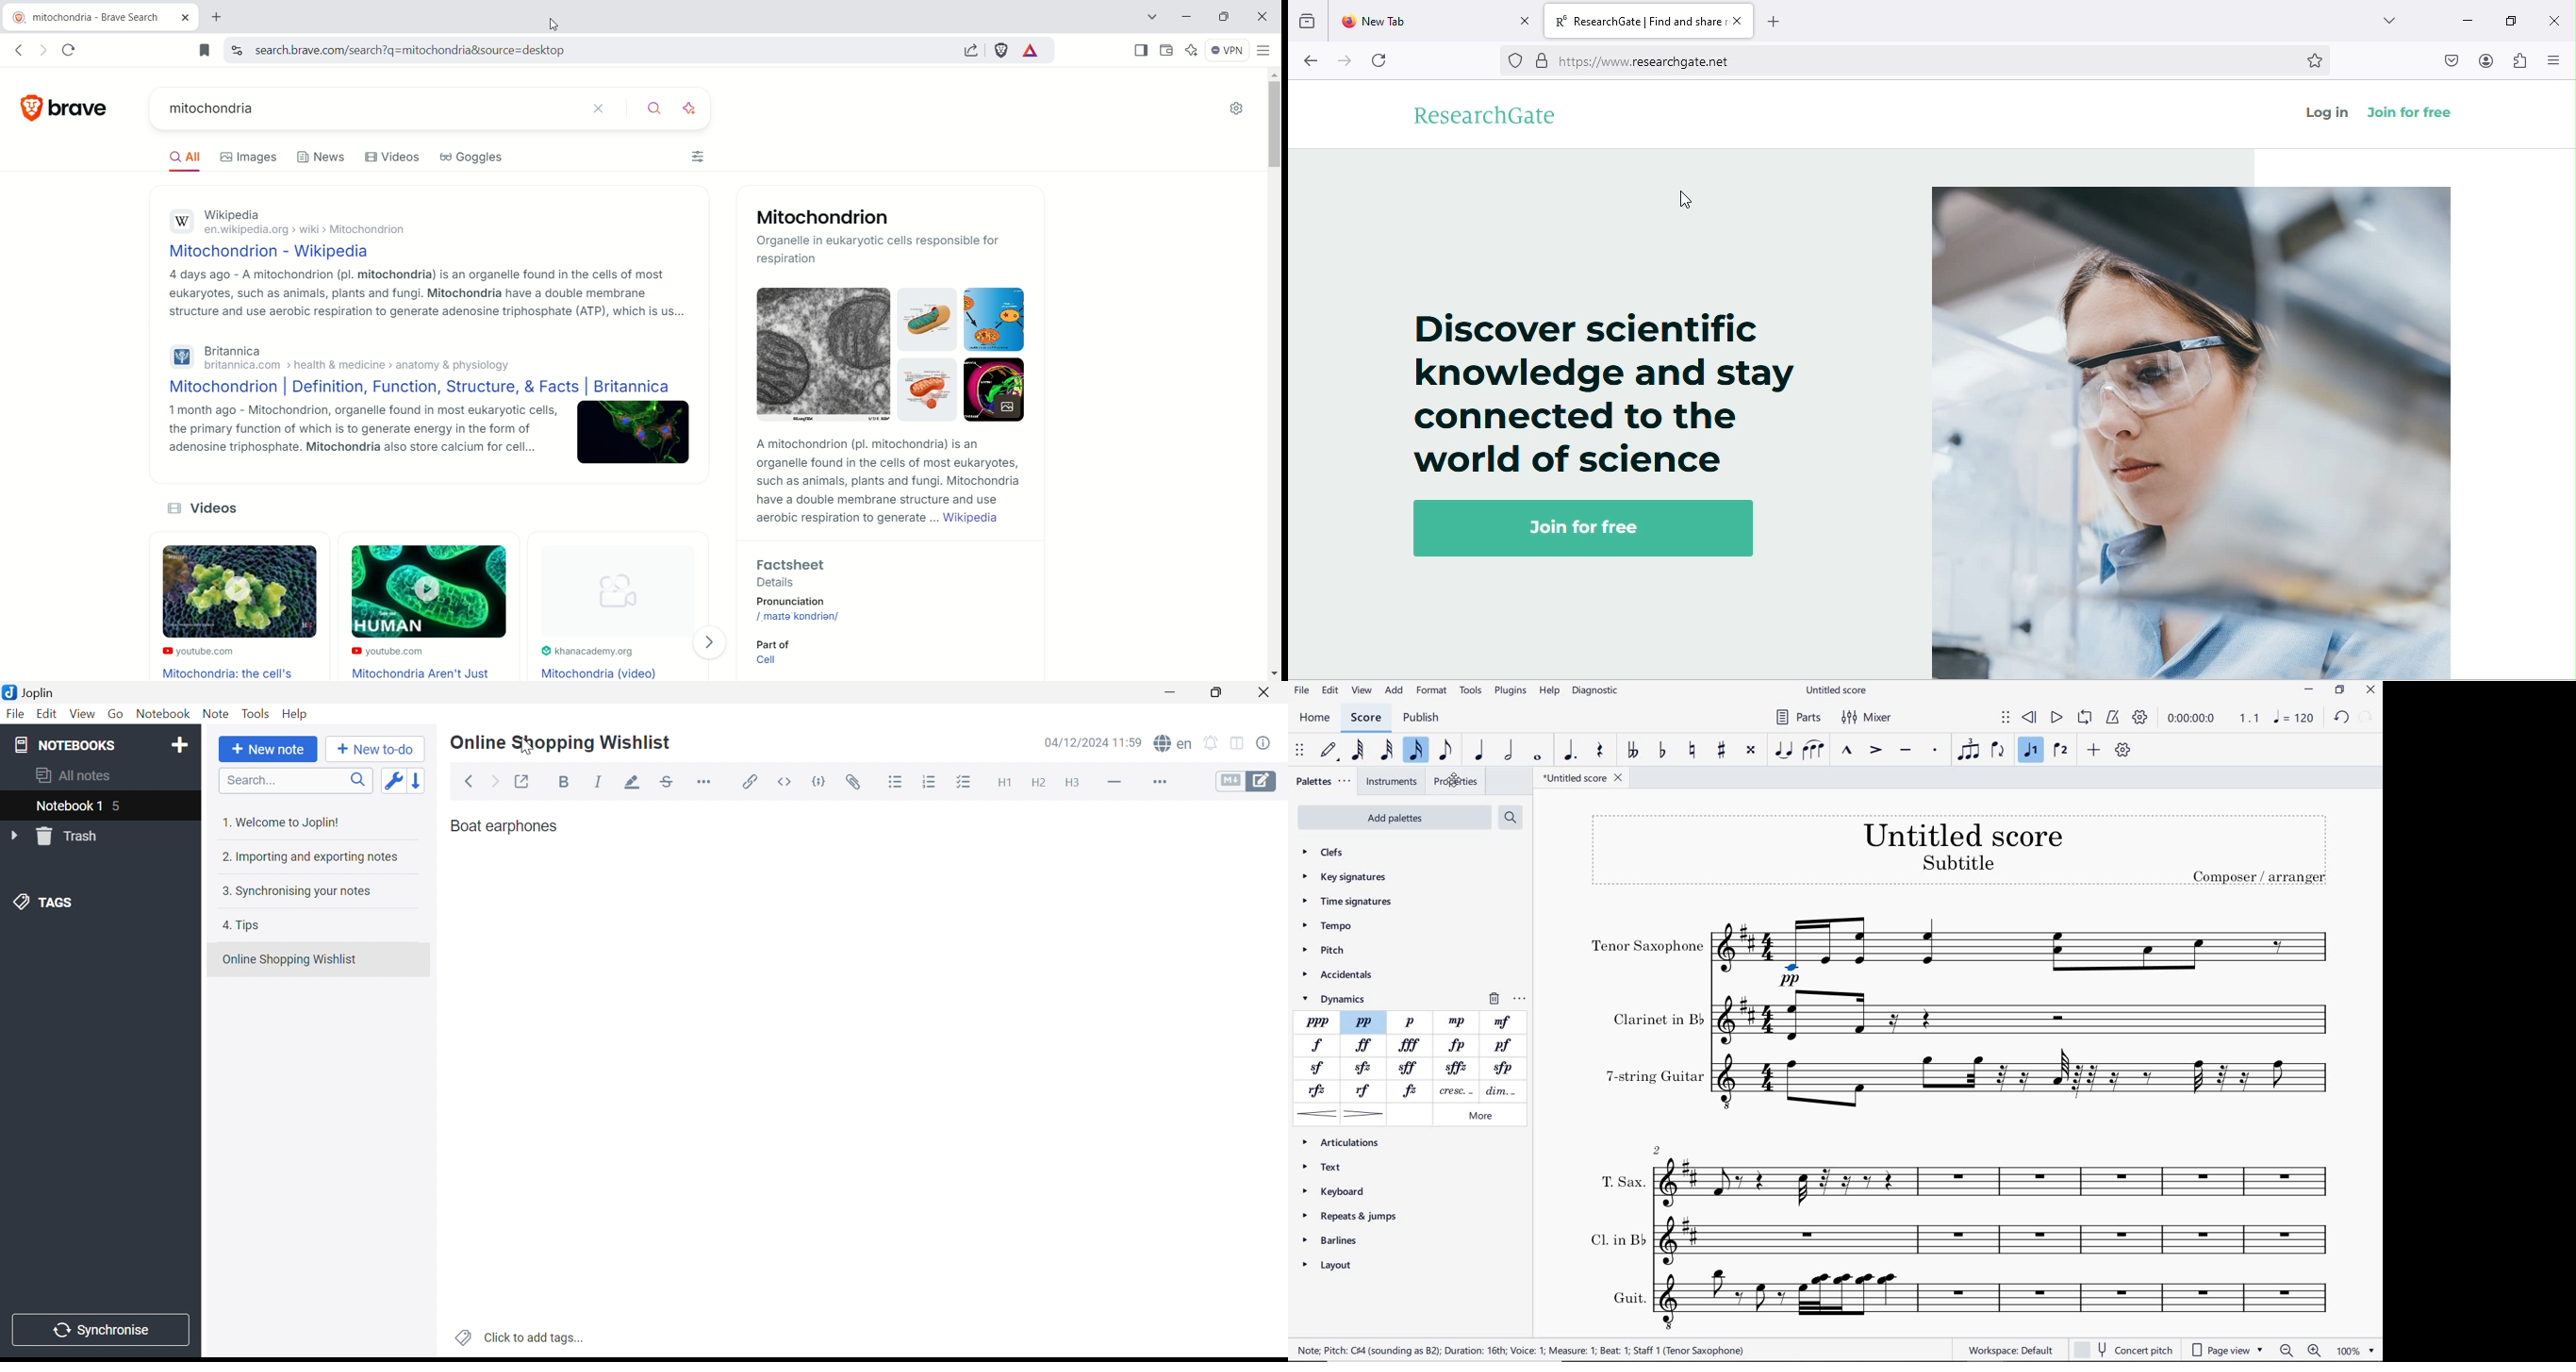 This screenshot has height=1372, width=2576. I want to click on 3. Synchronising your notes, so click(296, 892).